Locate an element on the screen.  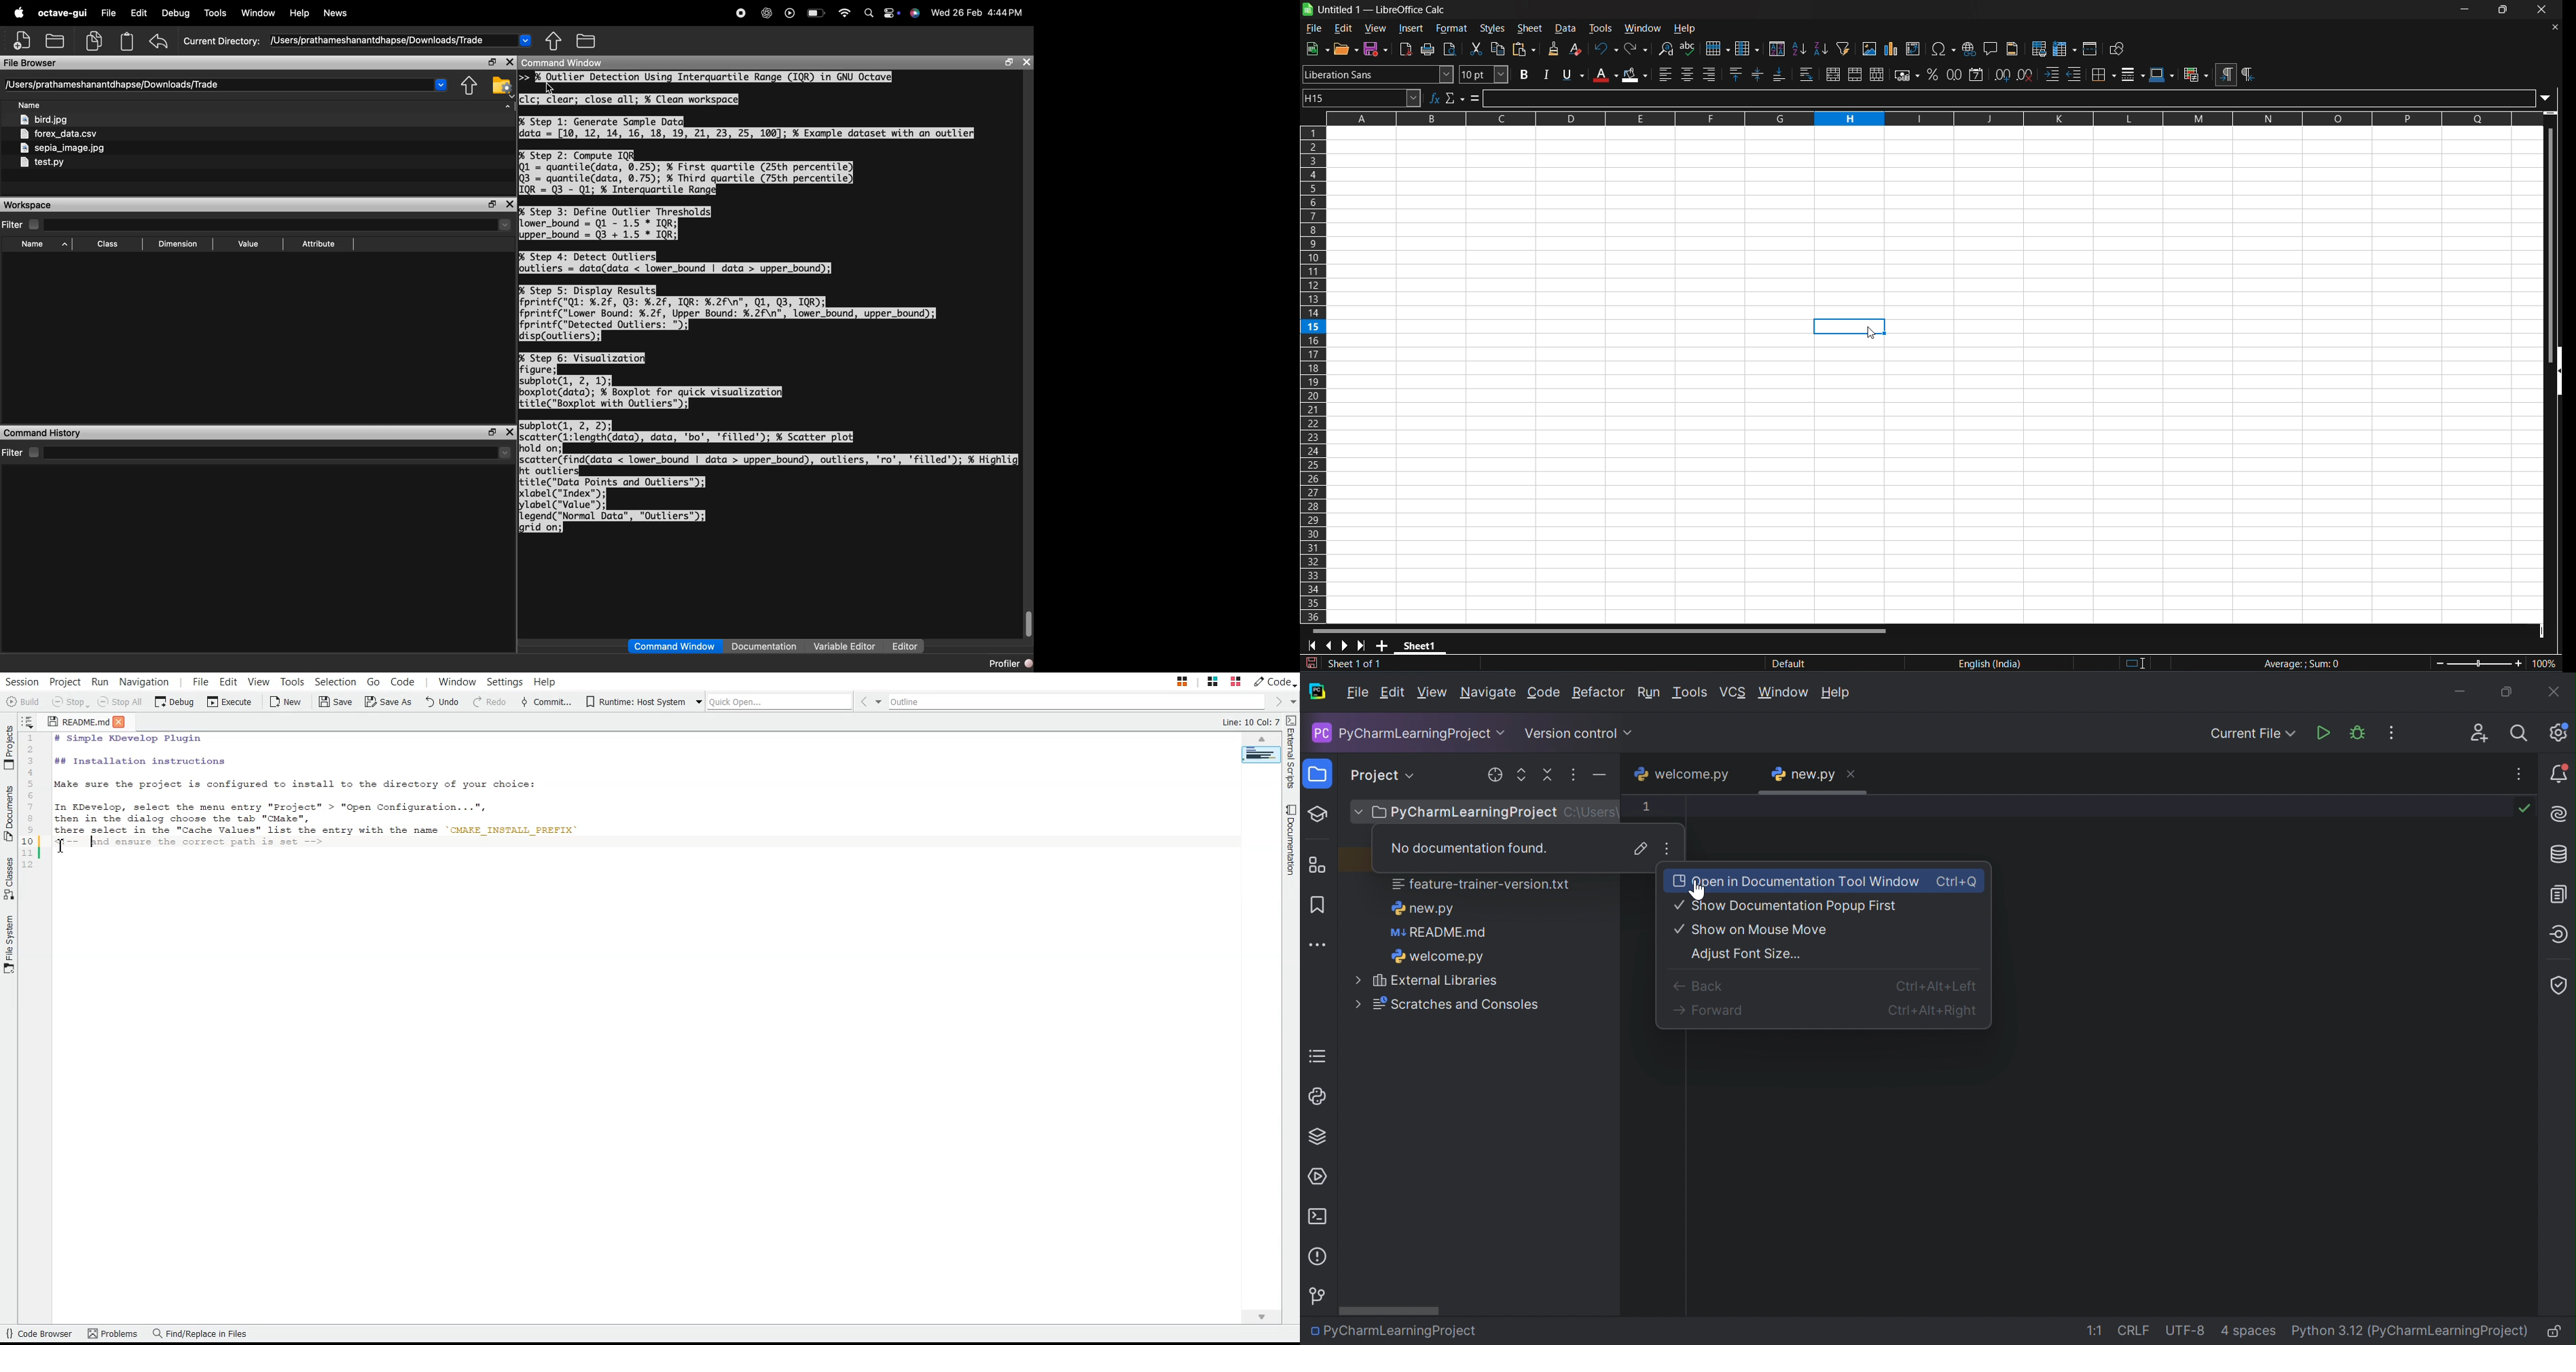
find and replace is located at coordinates (1666, 49).